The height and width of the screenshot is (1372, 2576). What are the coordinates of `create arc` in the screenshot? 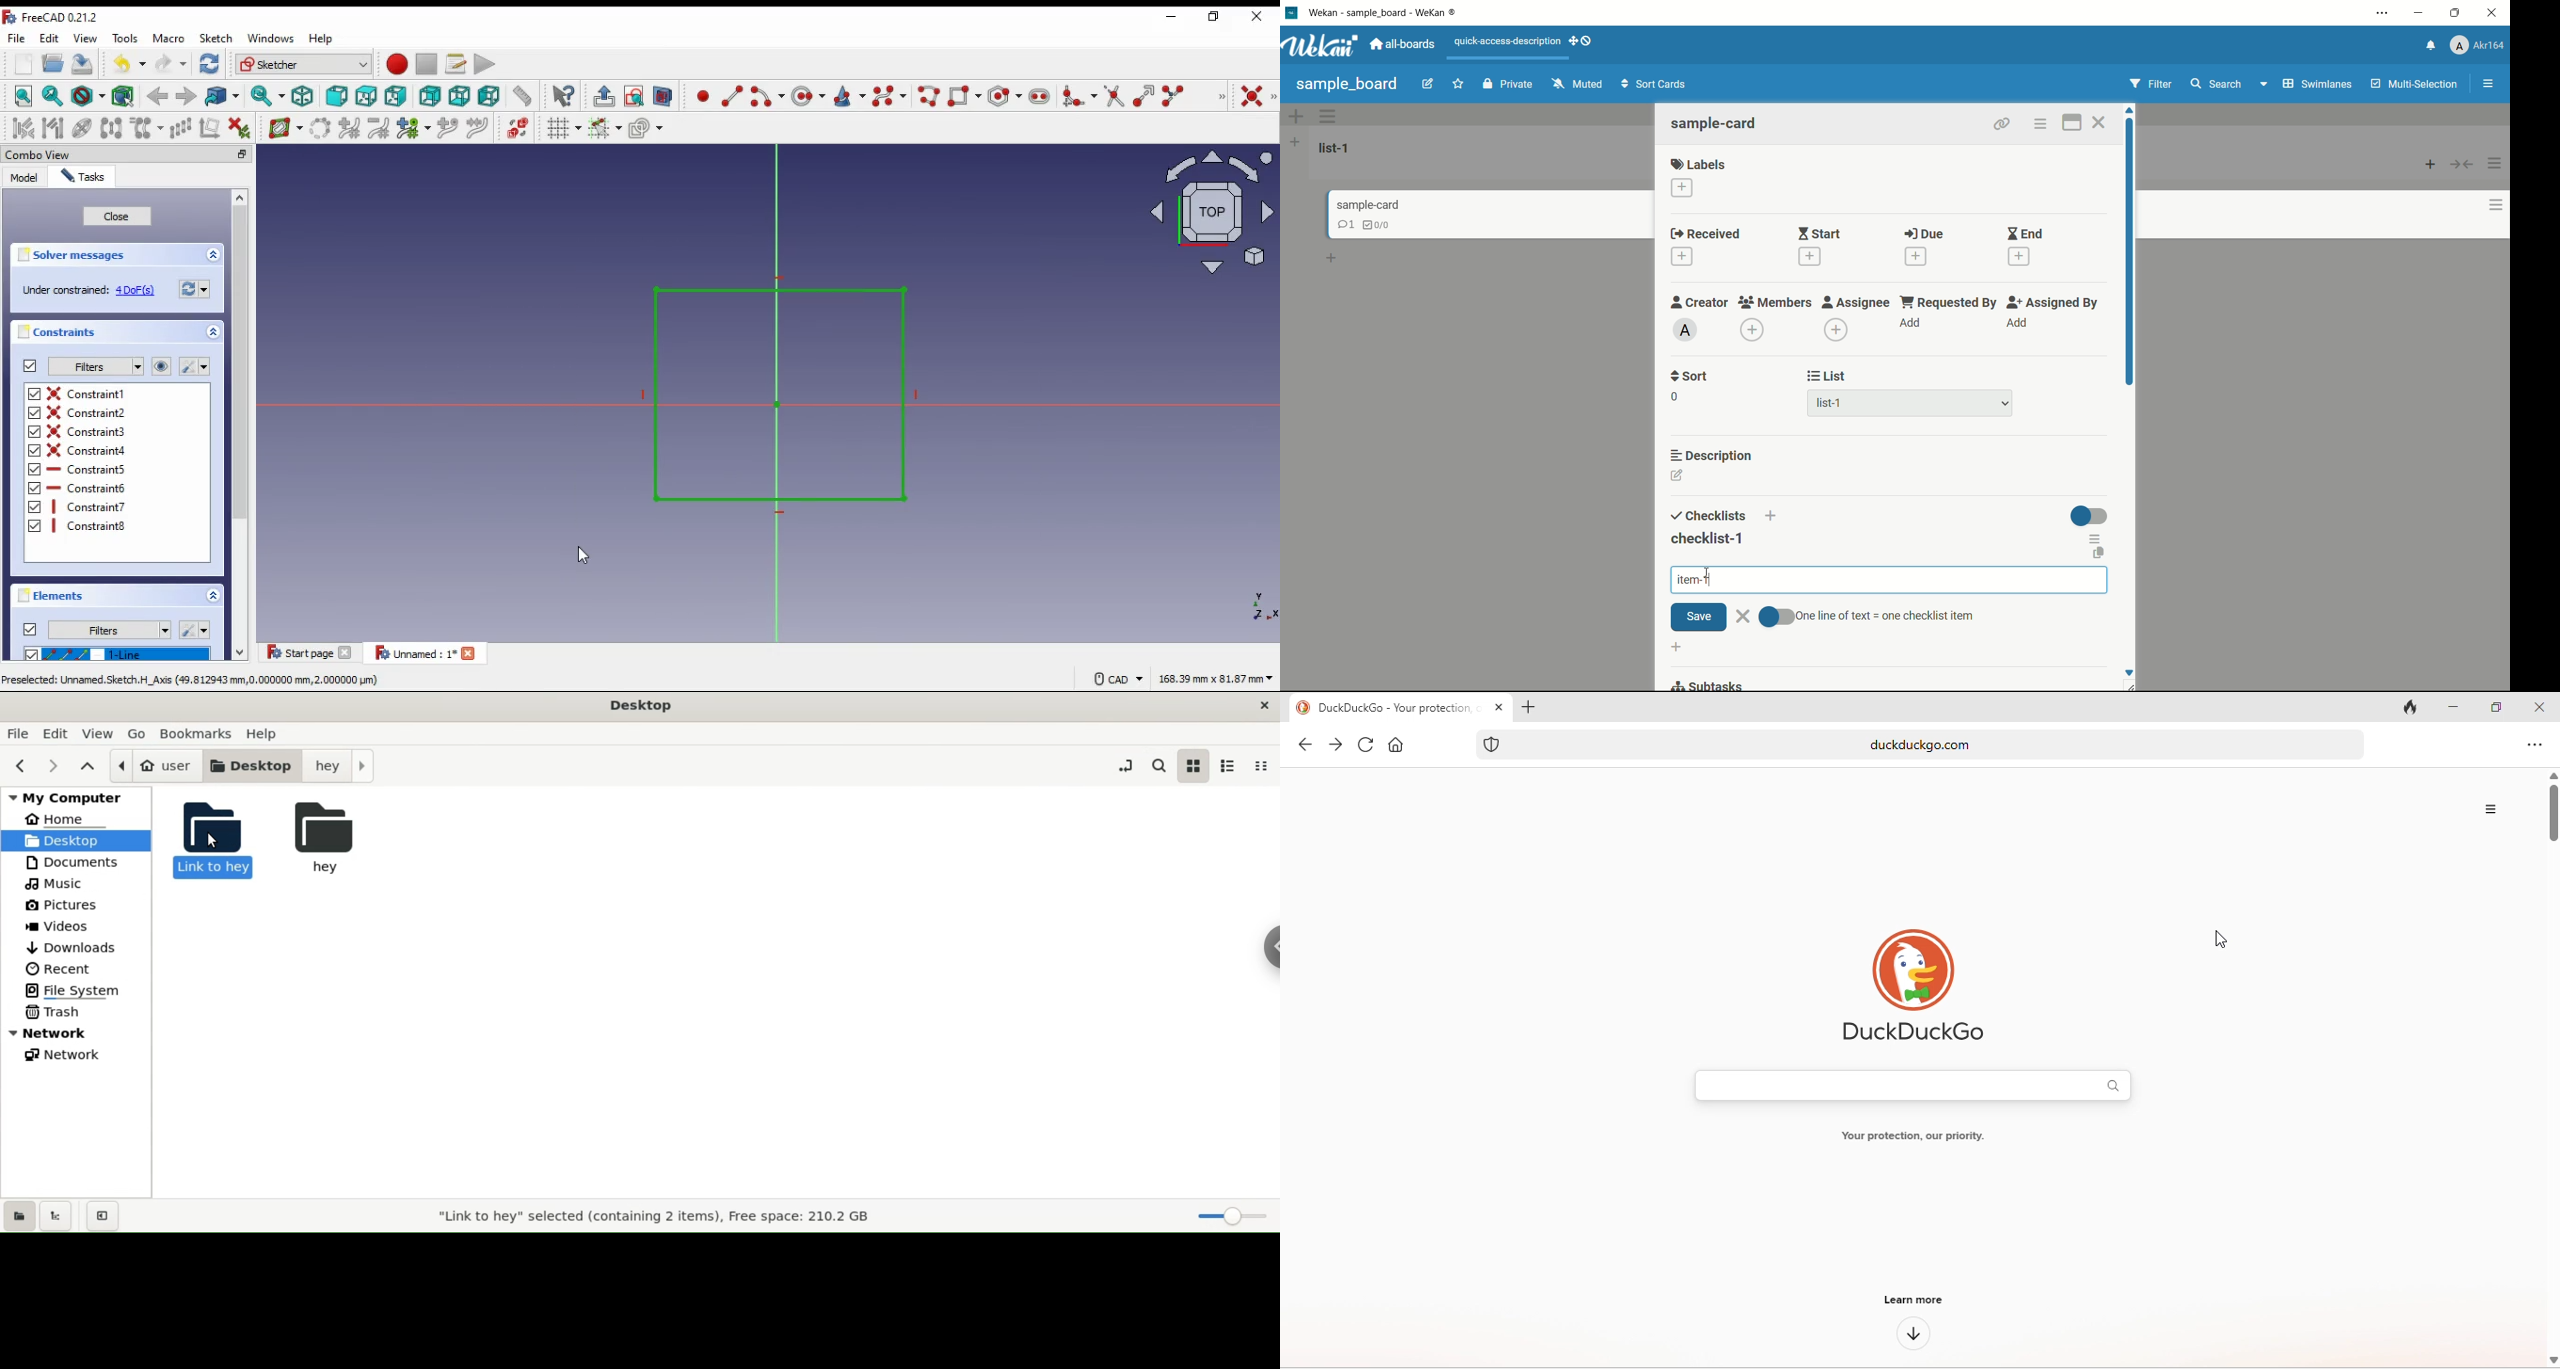 It's located at (767, 96).